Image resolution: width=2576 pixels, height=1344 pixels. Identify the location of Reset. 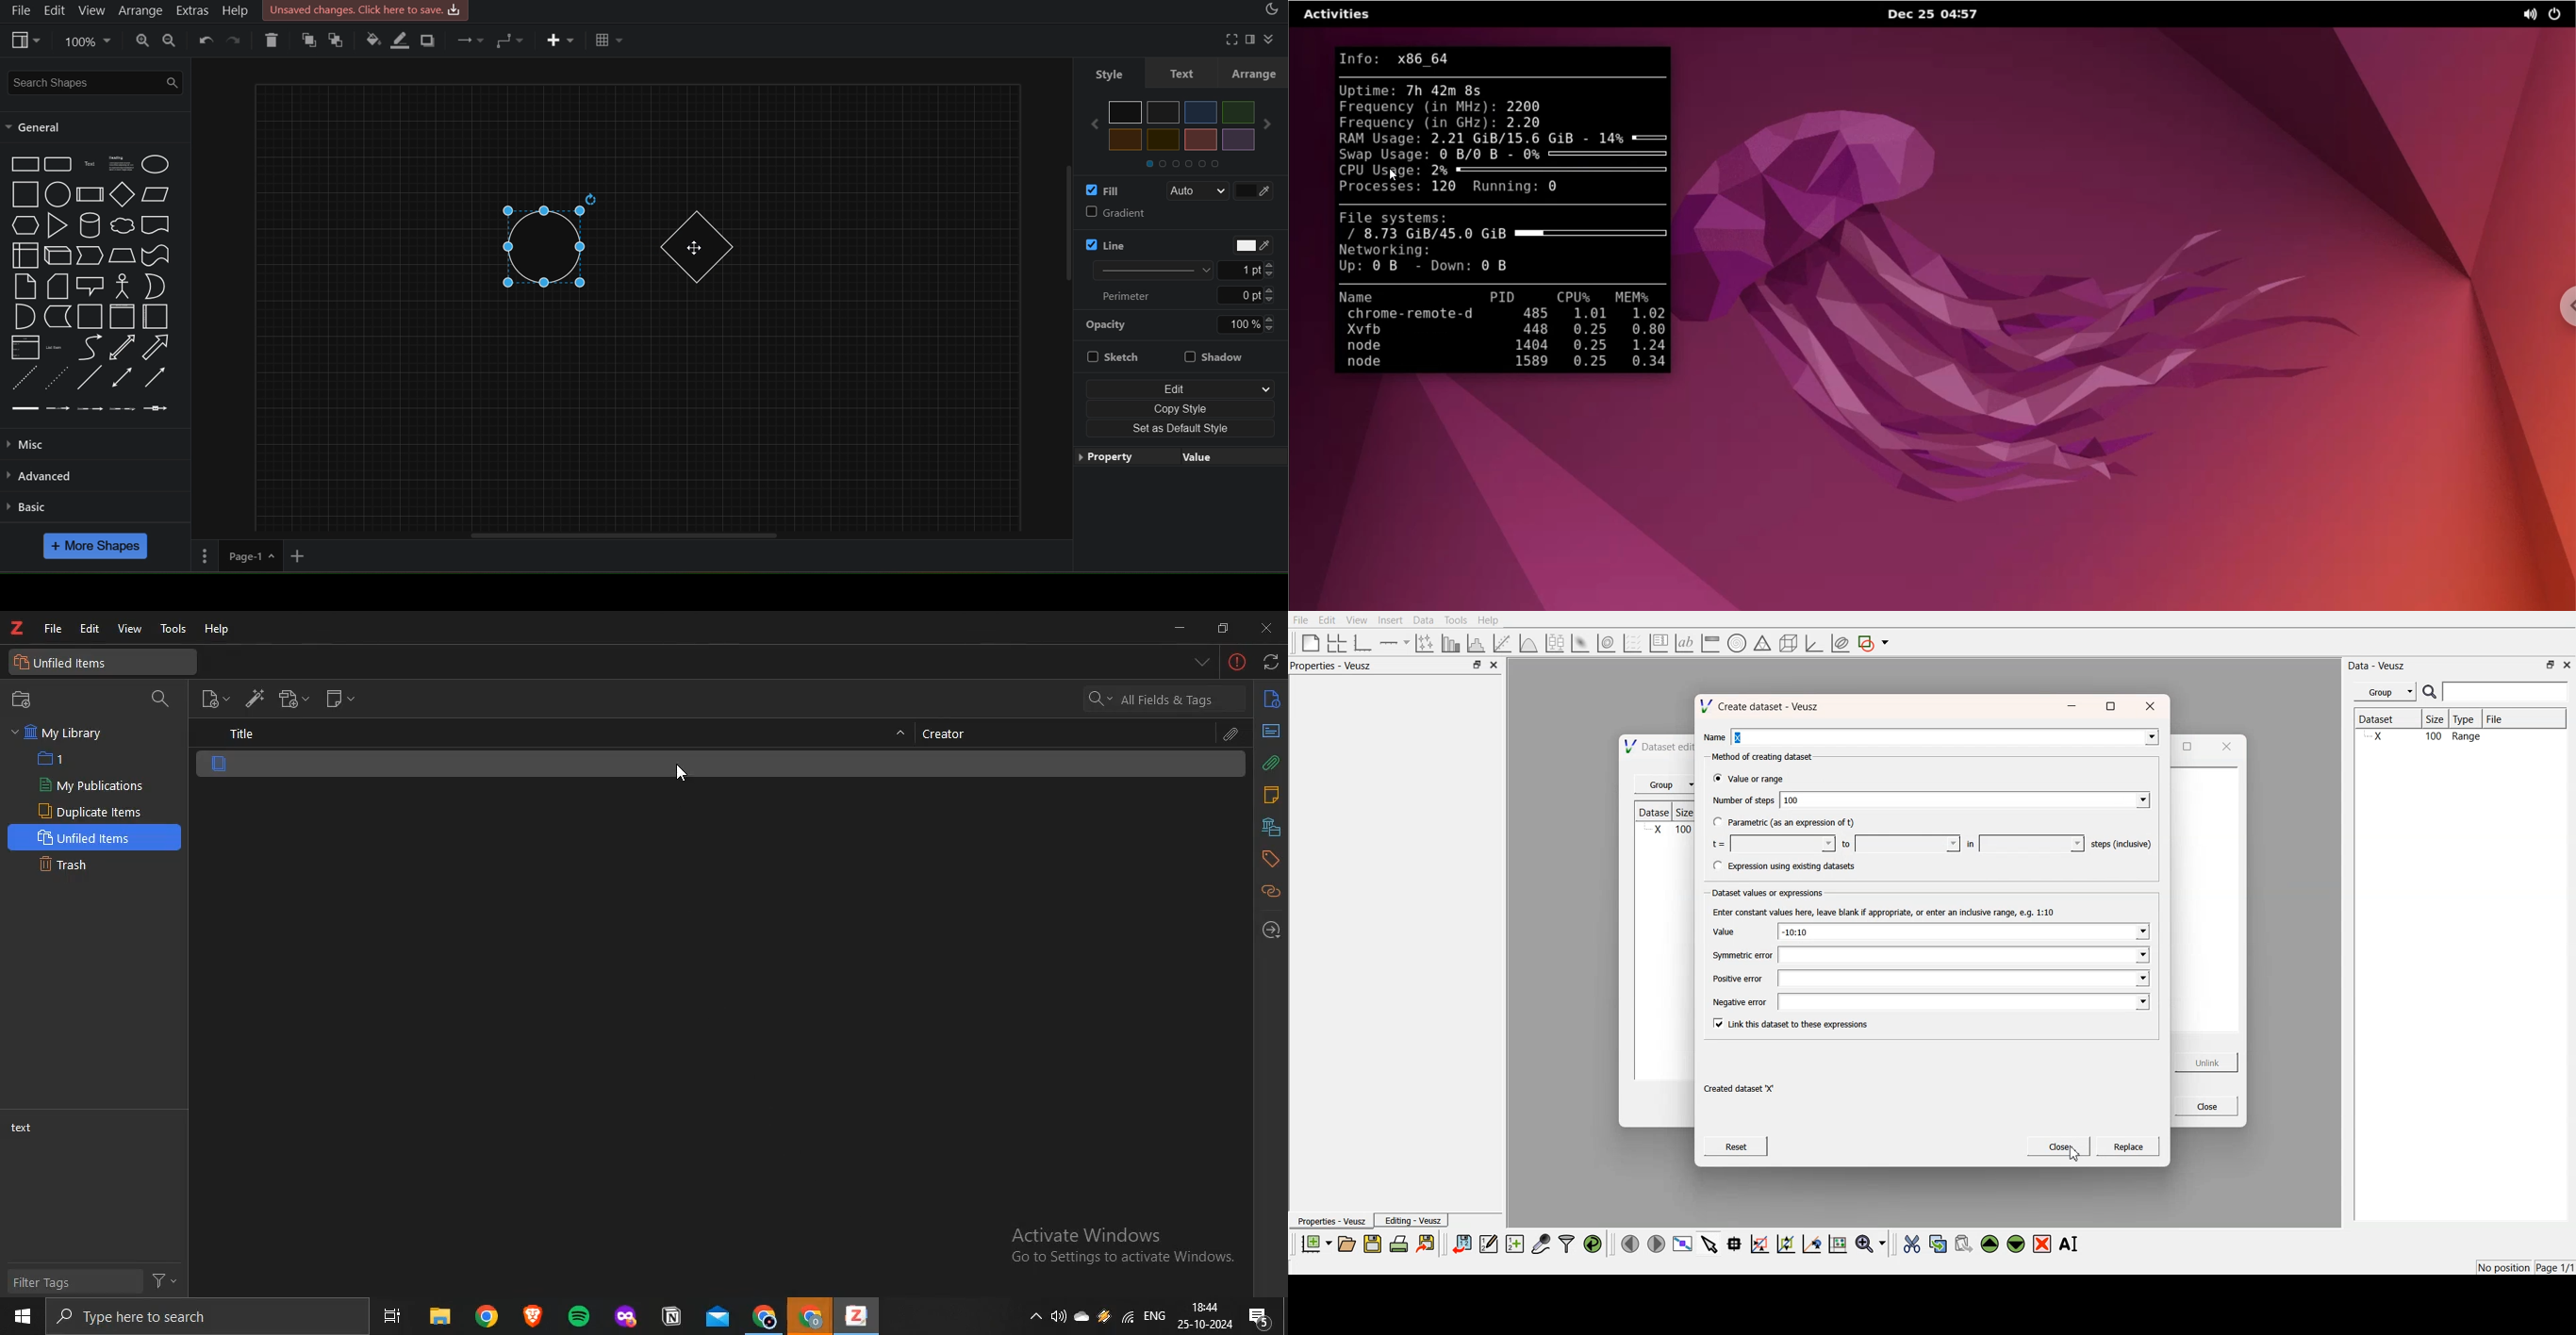
(1737, 1146).